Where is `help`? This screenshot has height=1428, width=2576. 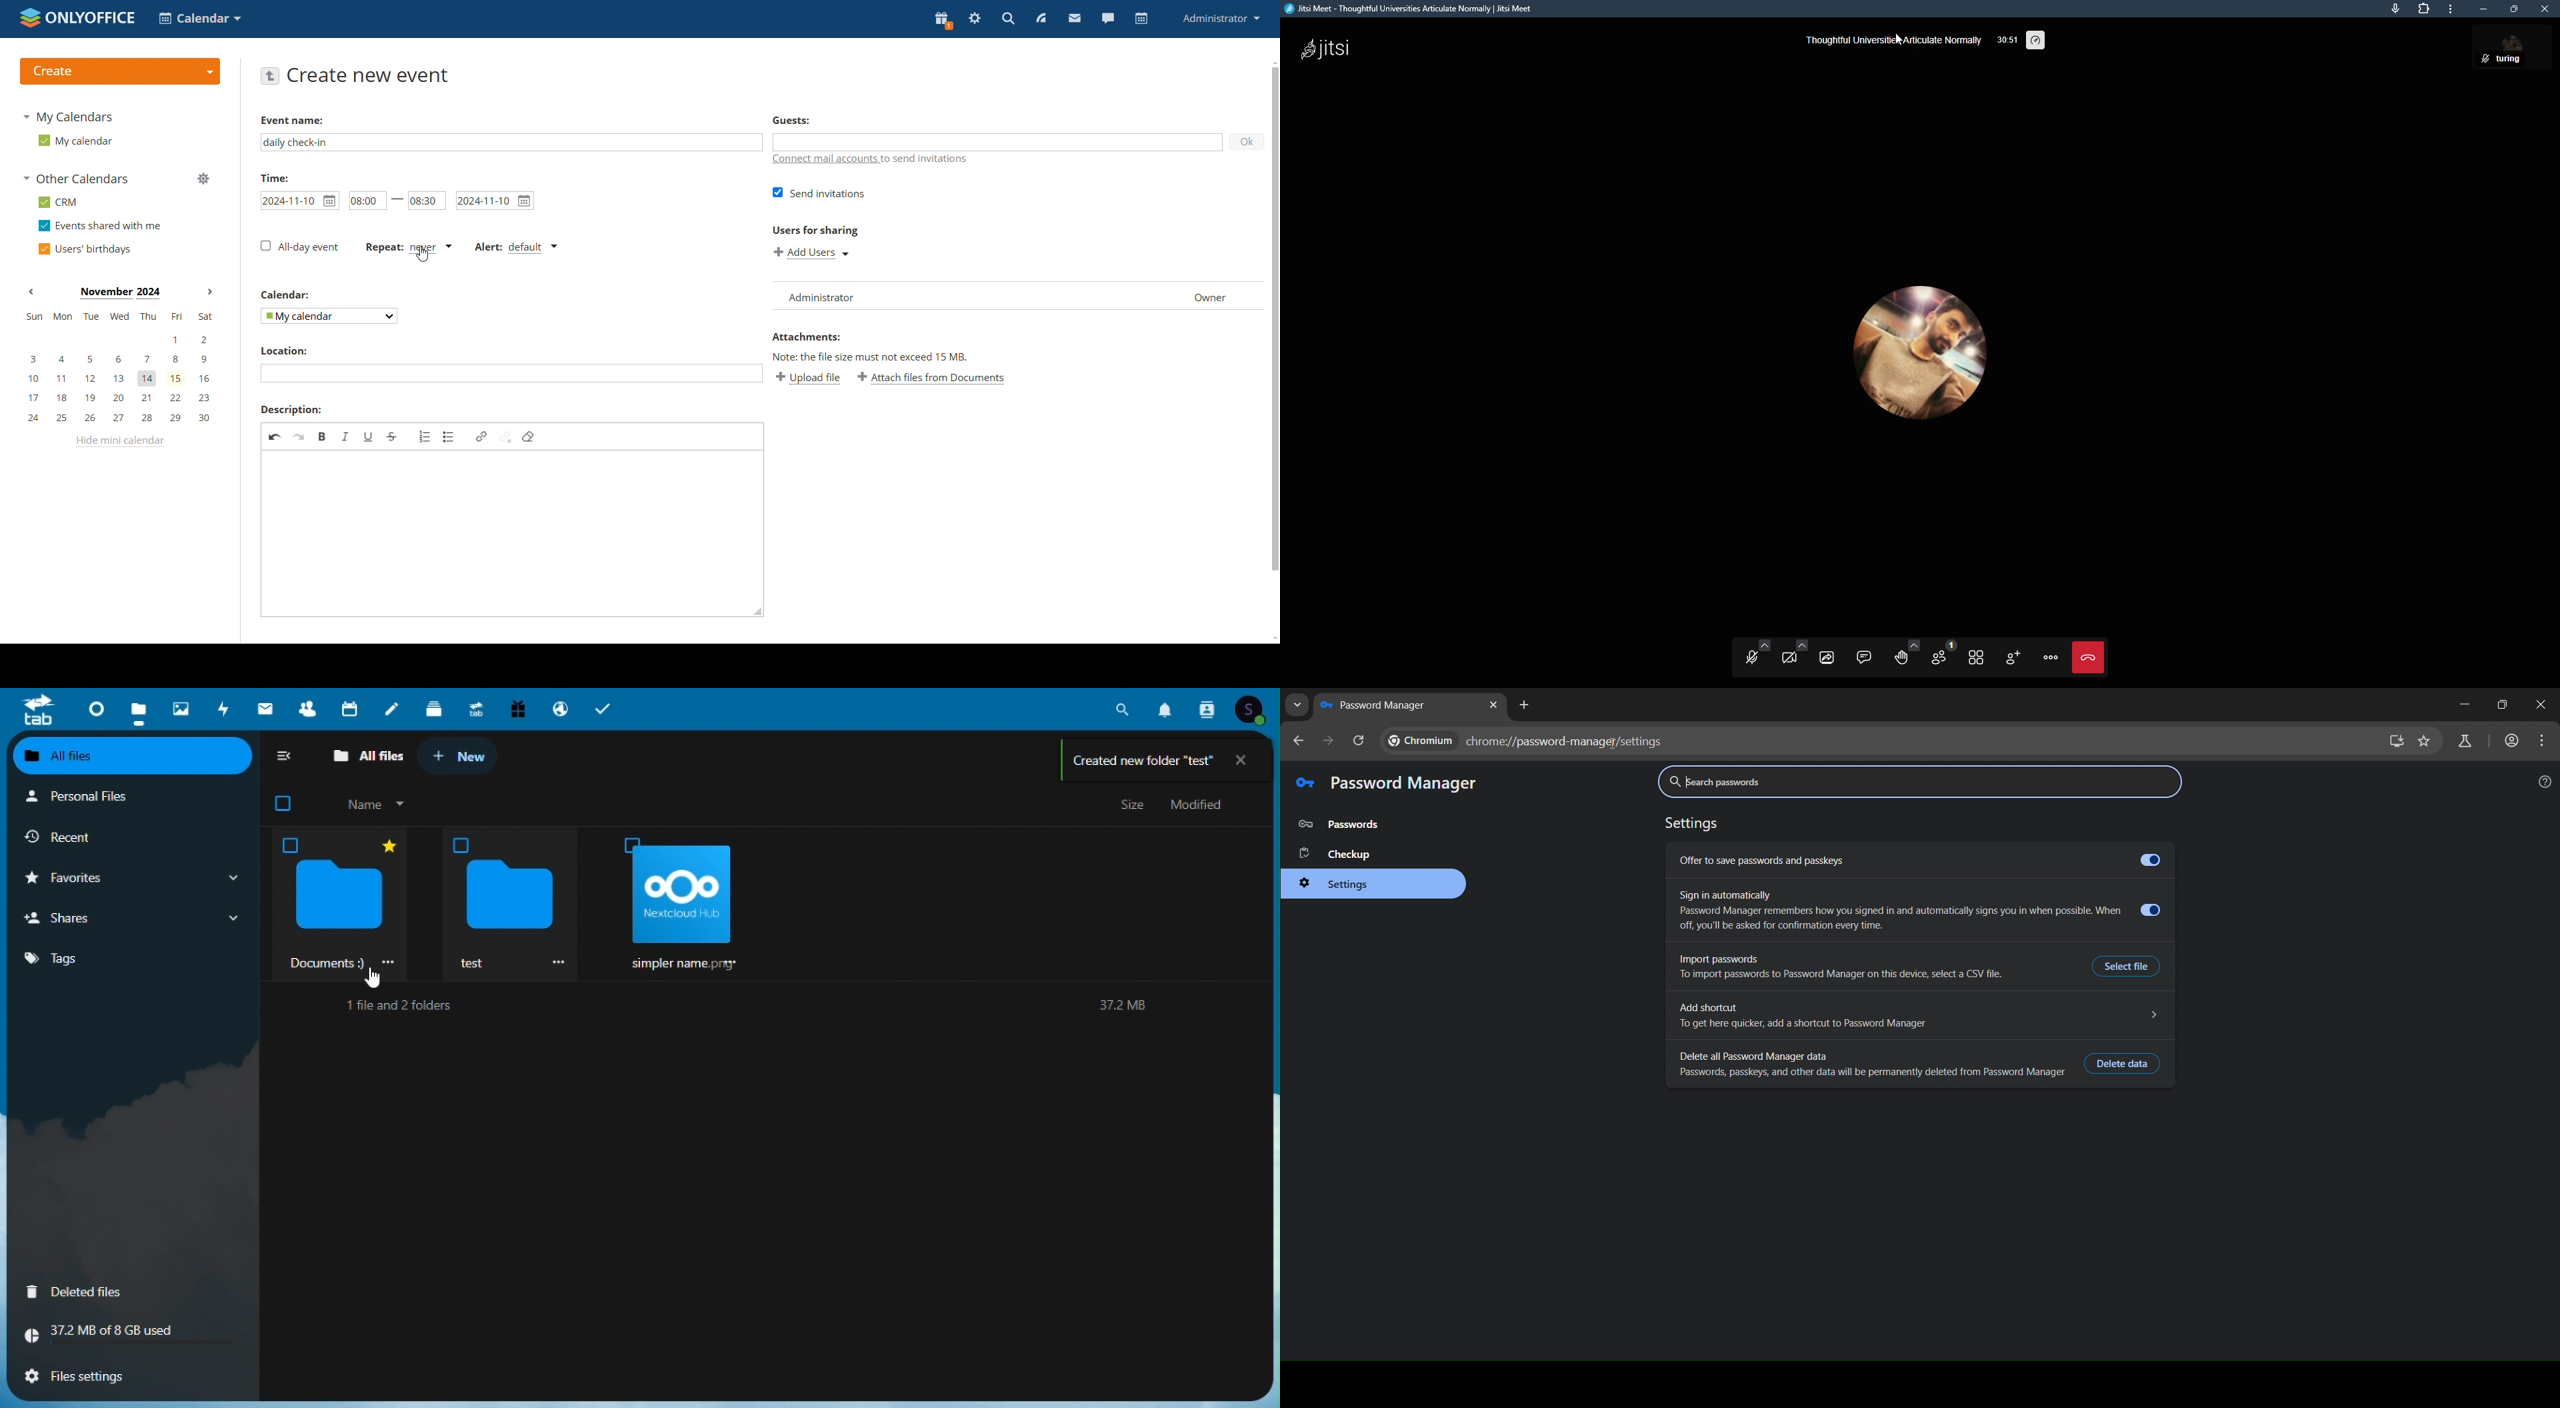
help is located at coordinates (2546, 782).